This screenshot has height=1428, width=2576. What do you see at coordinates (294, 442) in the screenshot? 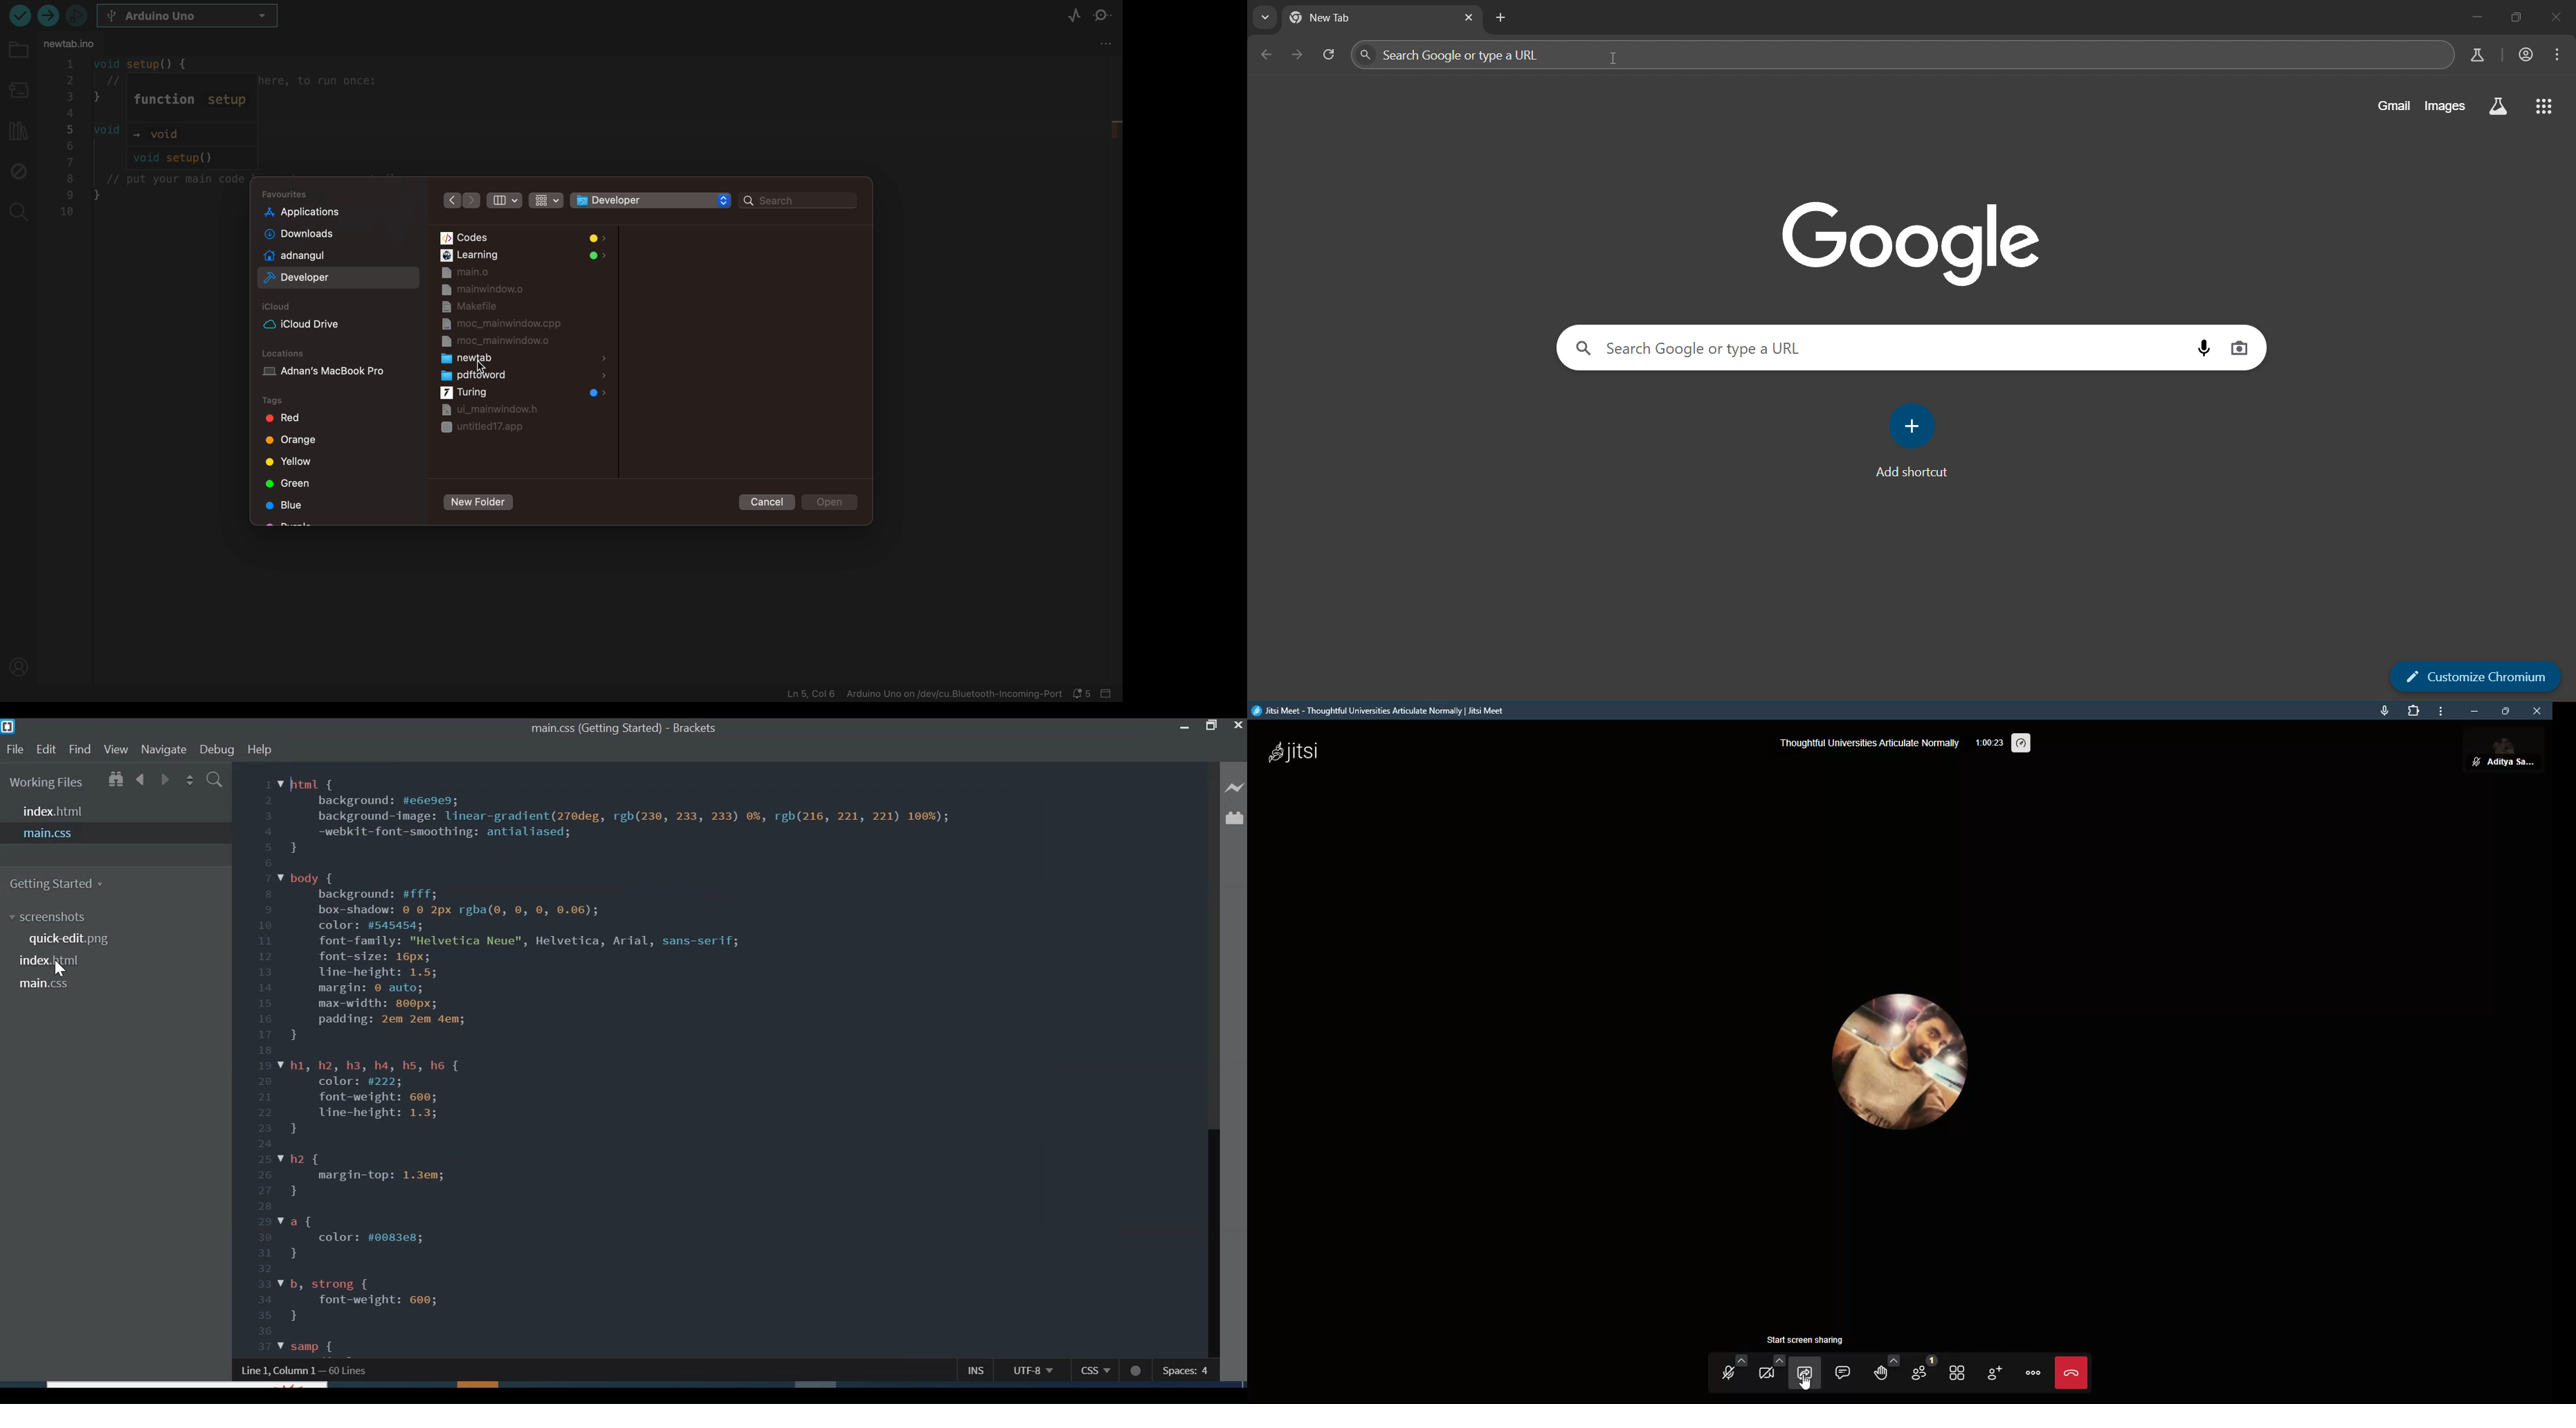
I see `tags` at bounding box center [294, 442].